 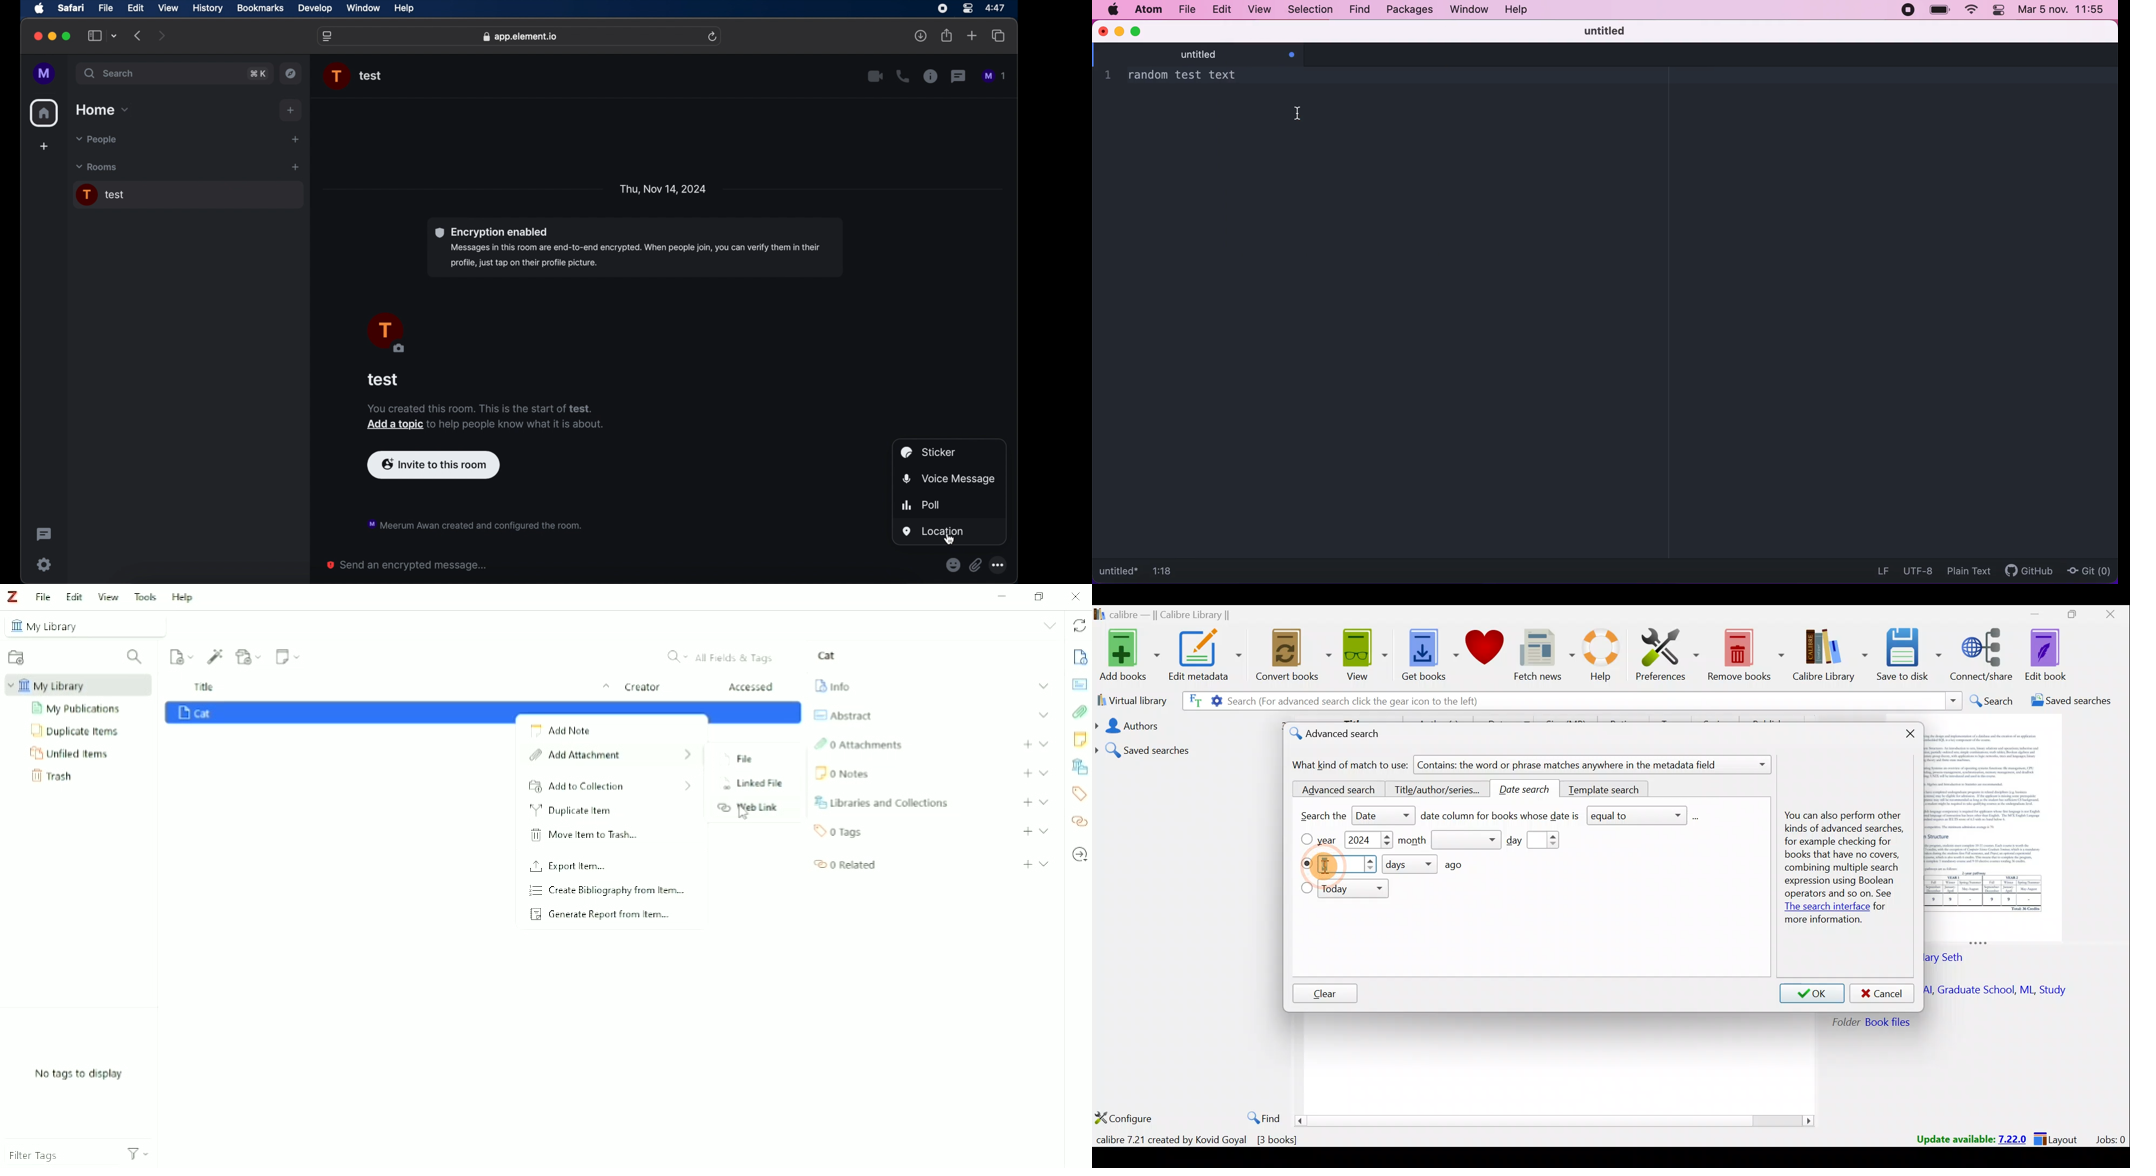 I want to click on minimize, so click(x=1119, y=32).